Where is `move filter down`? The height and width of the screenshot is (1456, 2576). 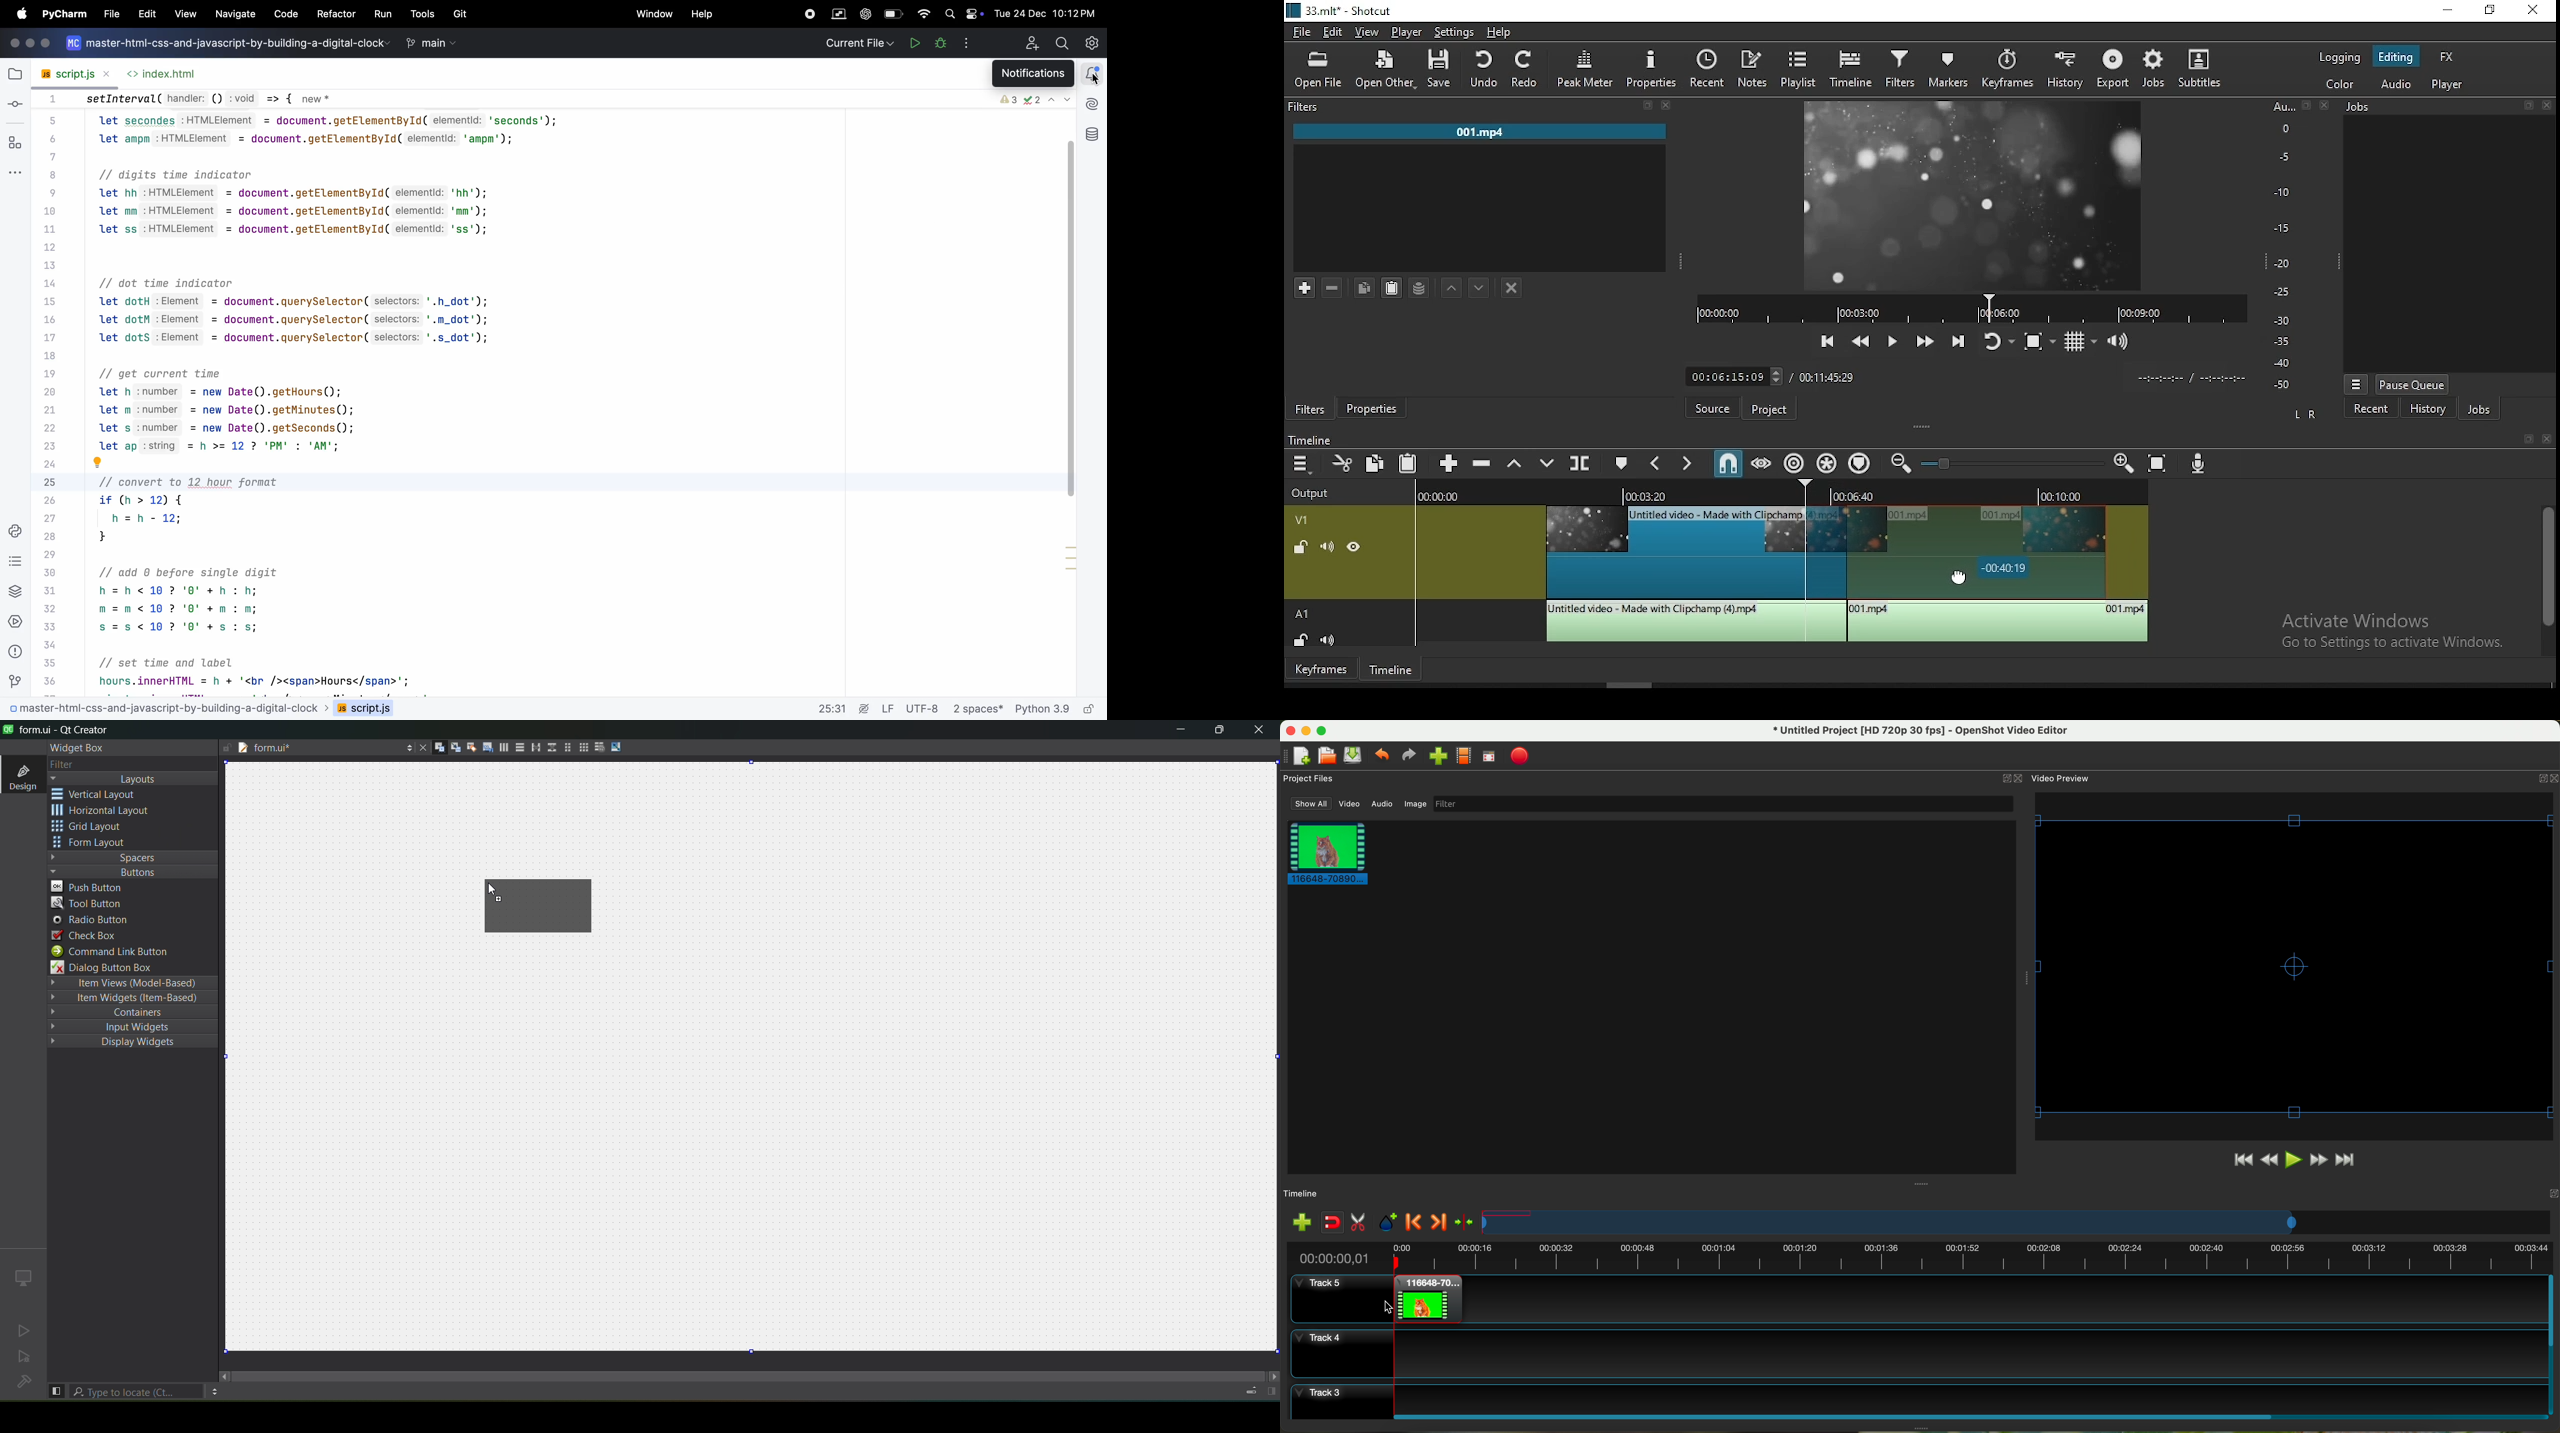 move filter down is located at coordinates (1479, 285).